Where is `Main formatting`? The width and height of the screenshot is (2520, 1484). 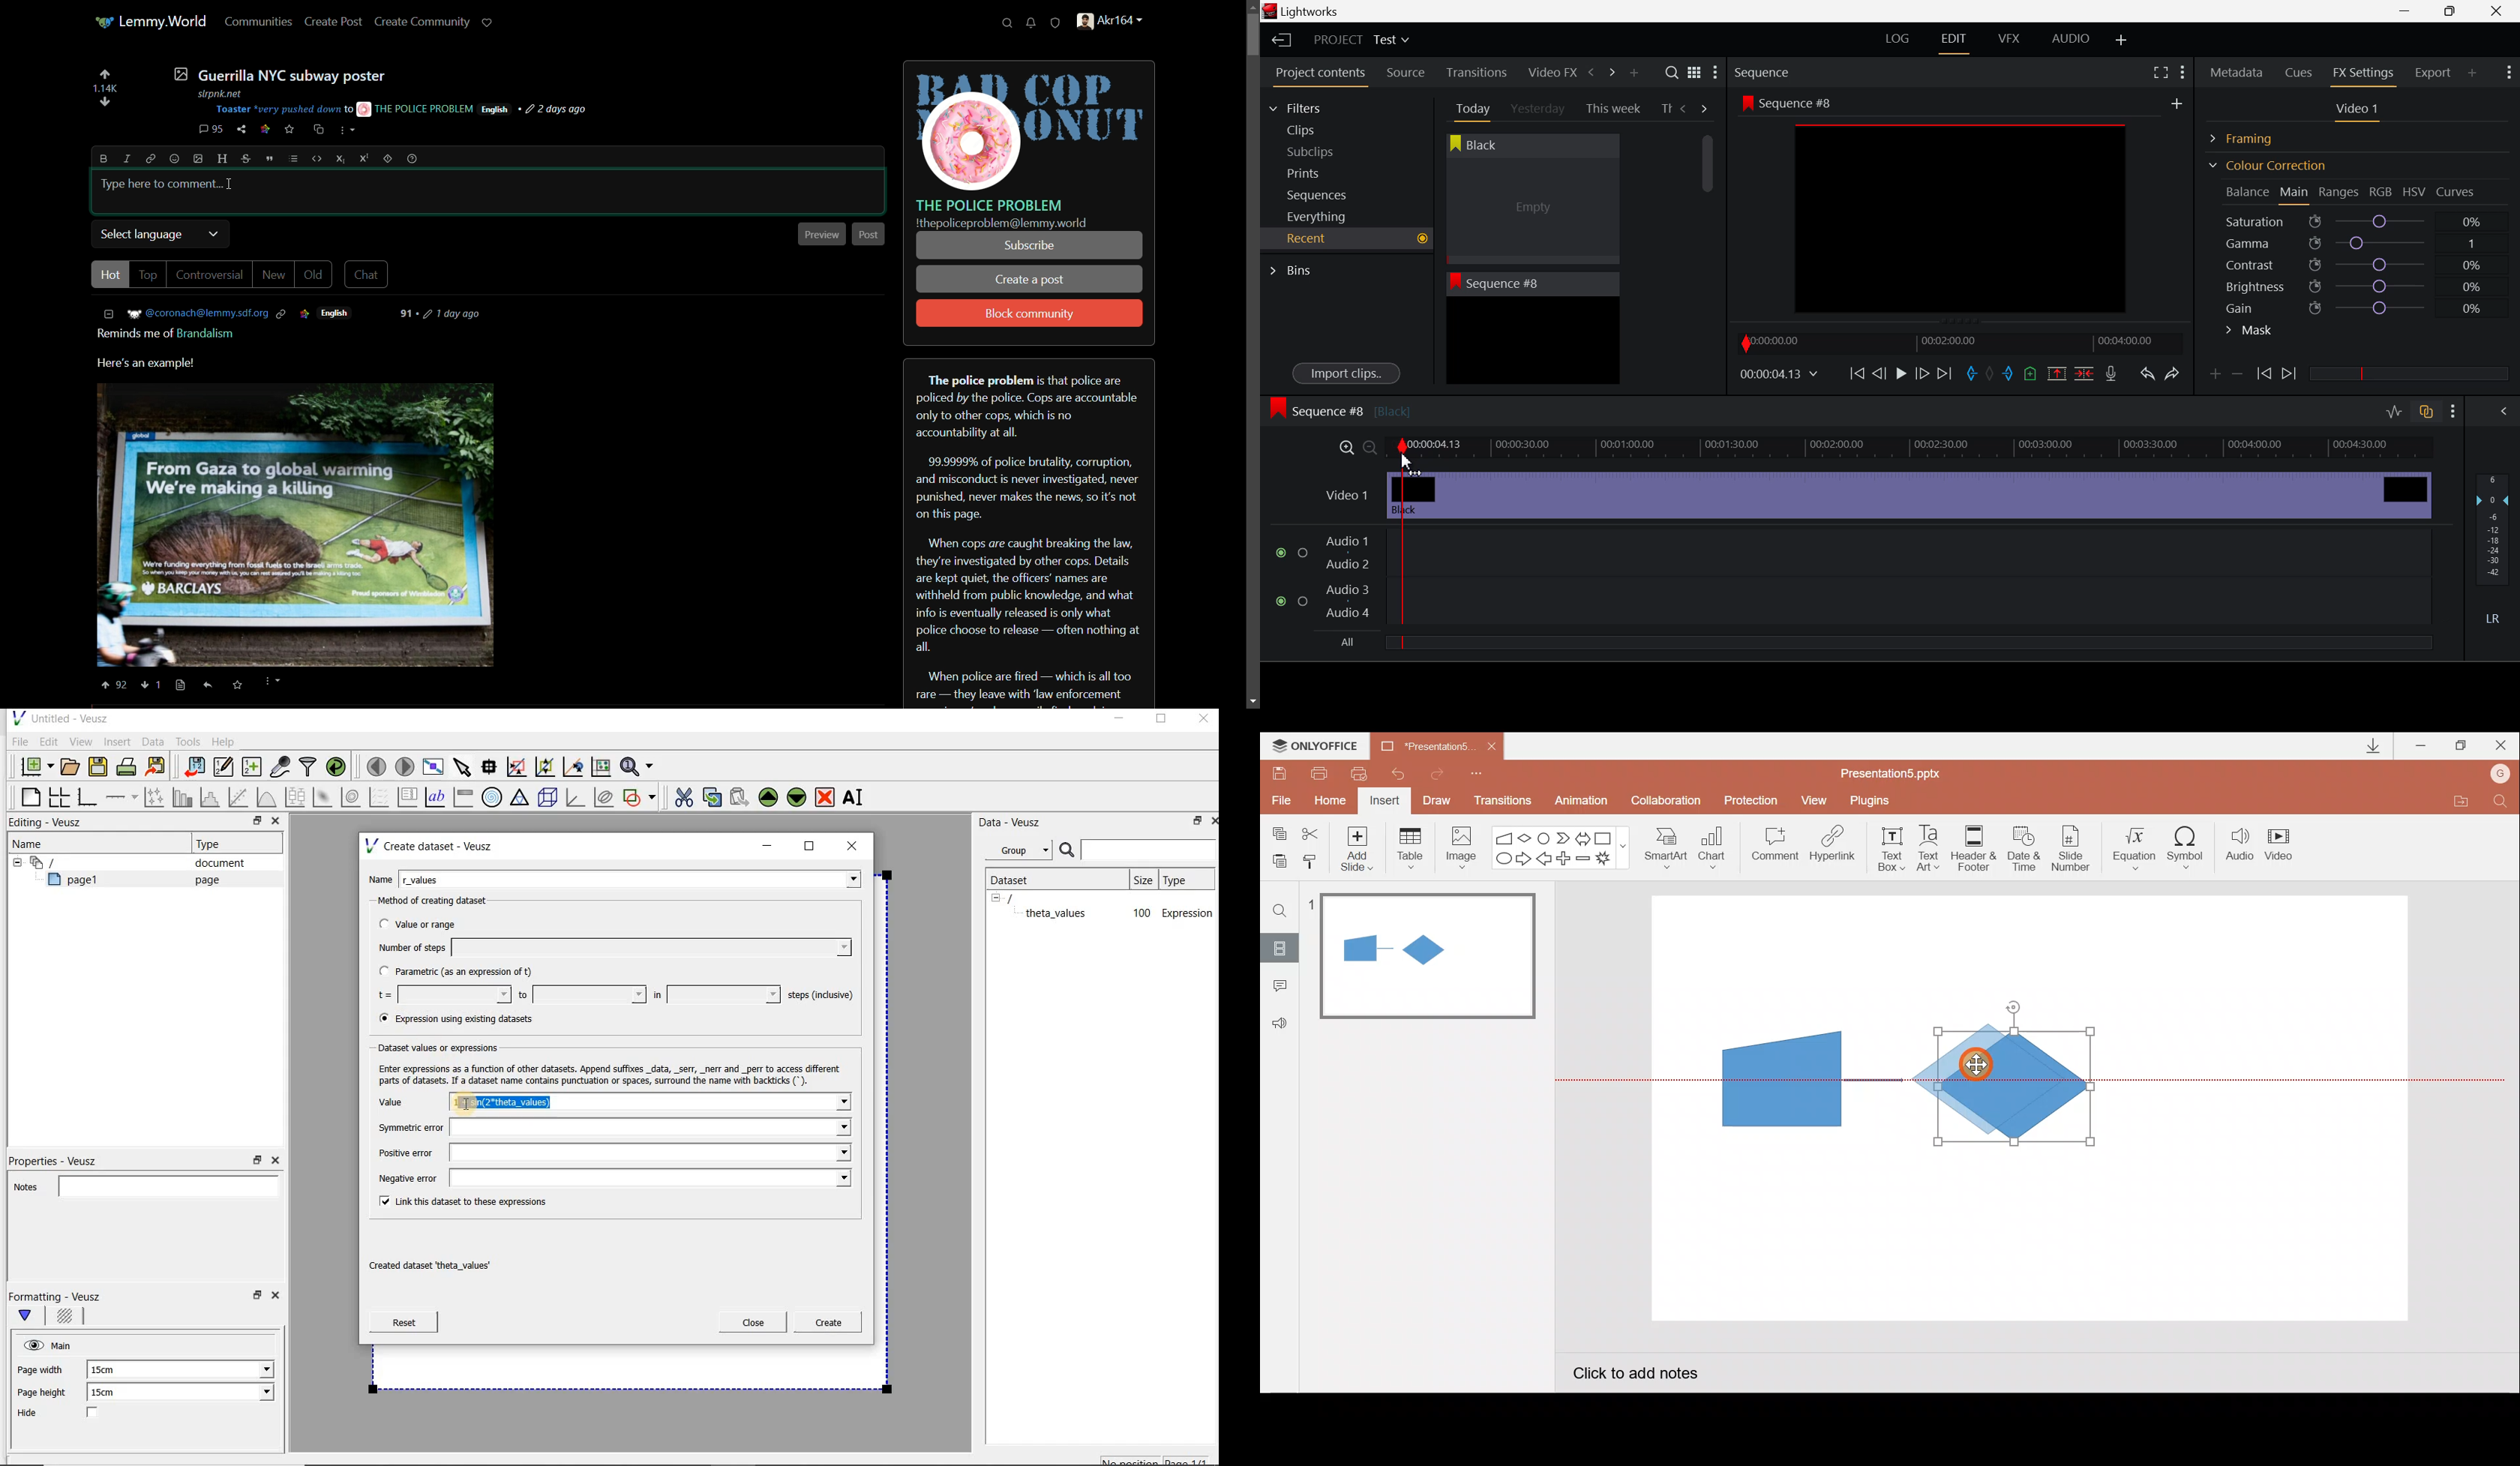
Main formatting is located at coordinates (31, 1317).